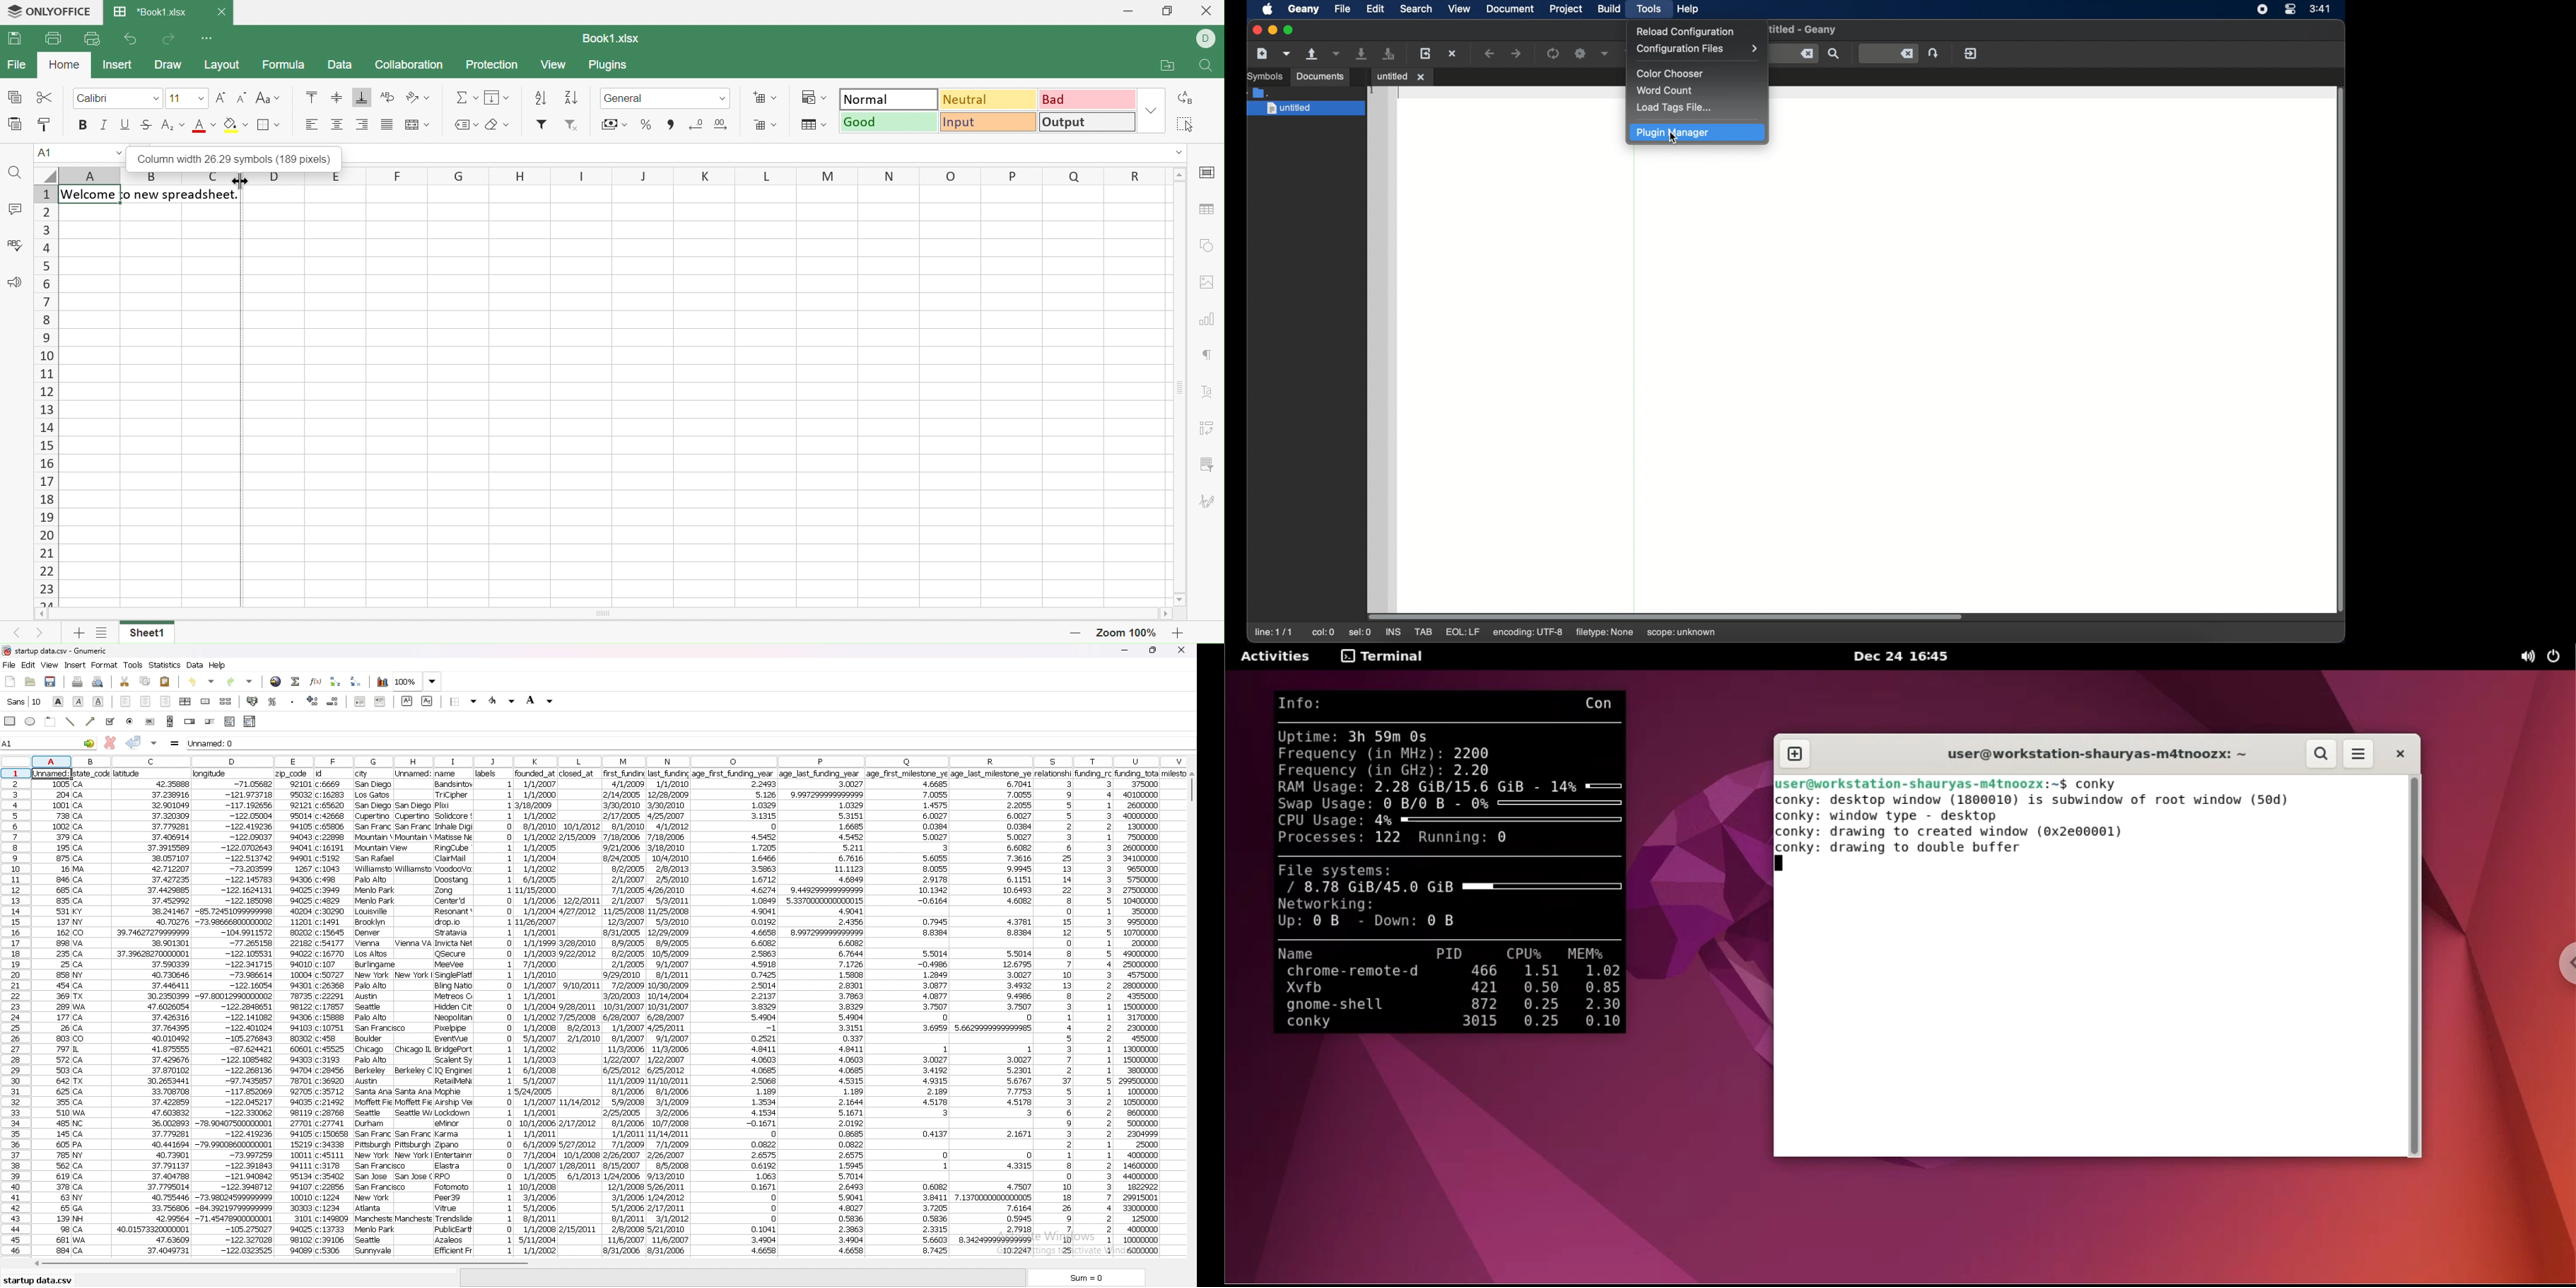 This screenshot has height=1288, width=2576. Describe the element at coordinates (1187, 98) in the screenshot. I see `Replace` at that location.